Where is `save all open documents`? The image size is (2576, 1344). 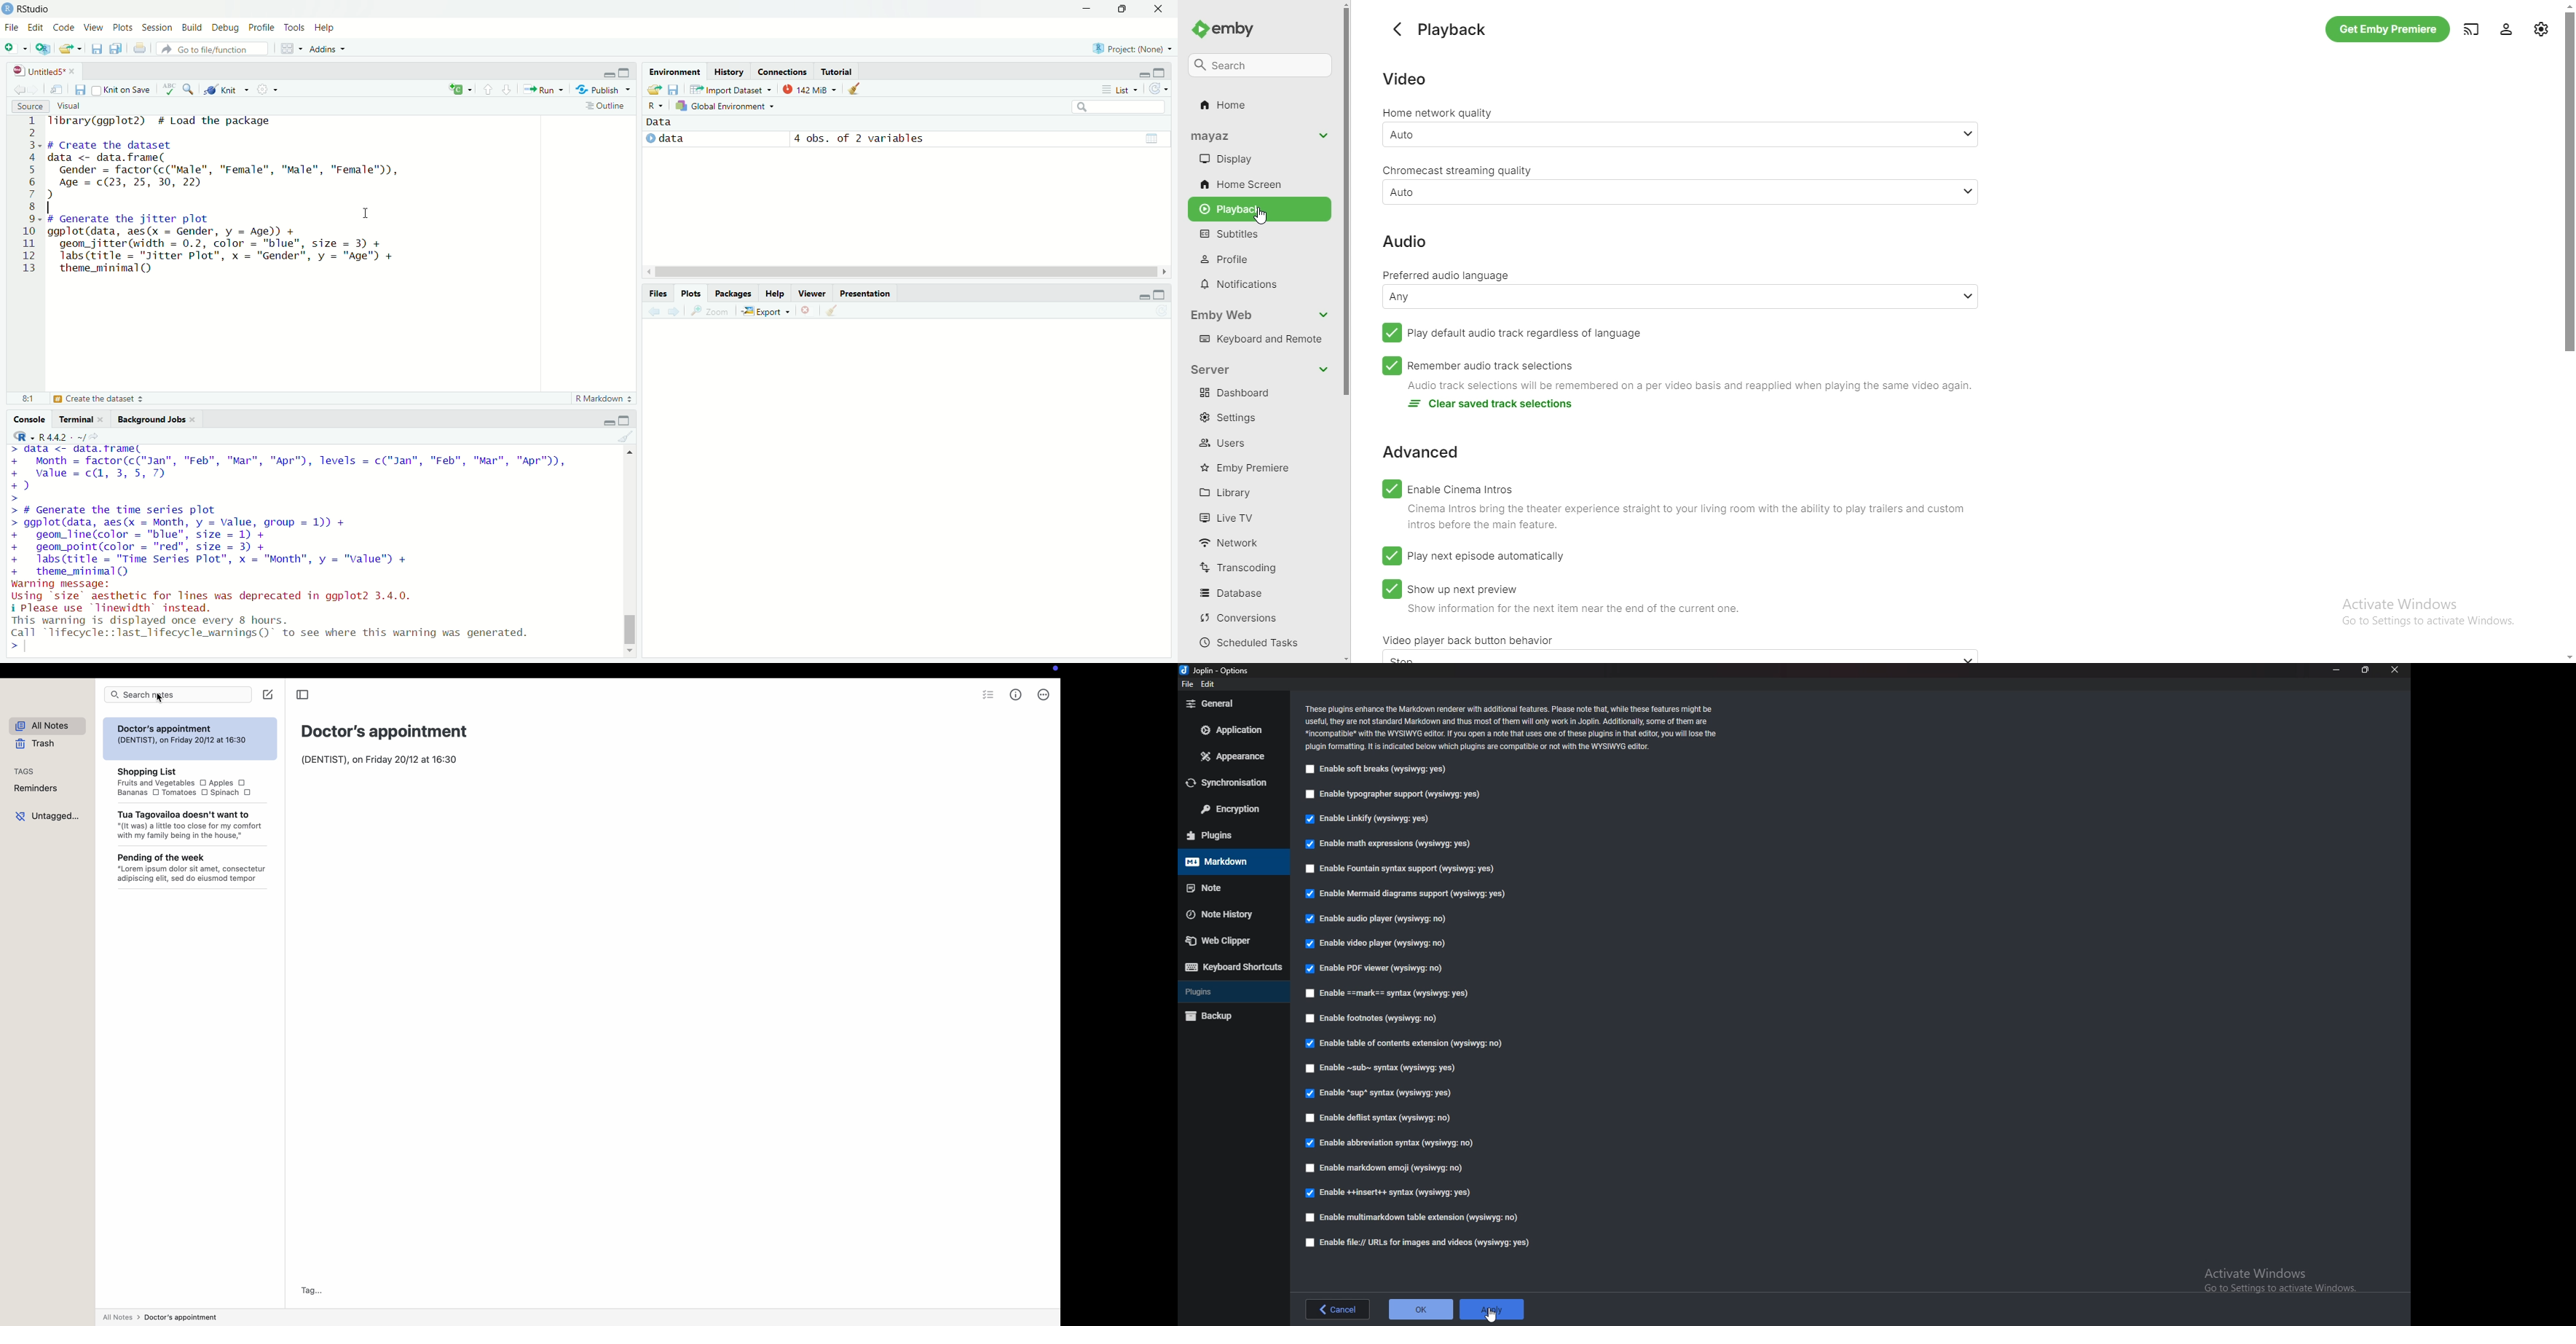
save all open documents is located at coordinates (117, 47).